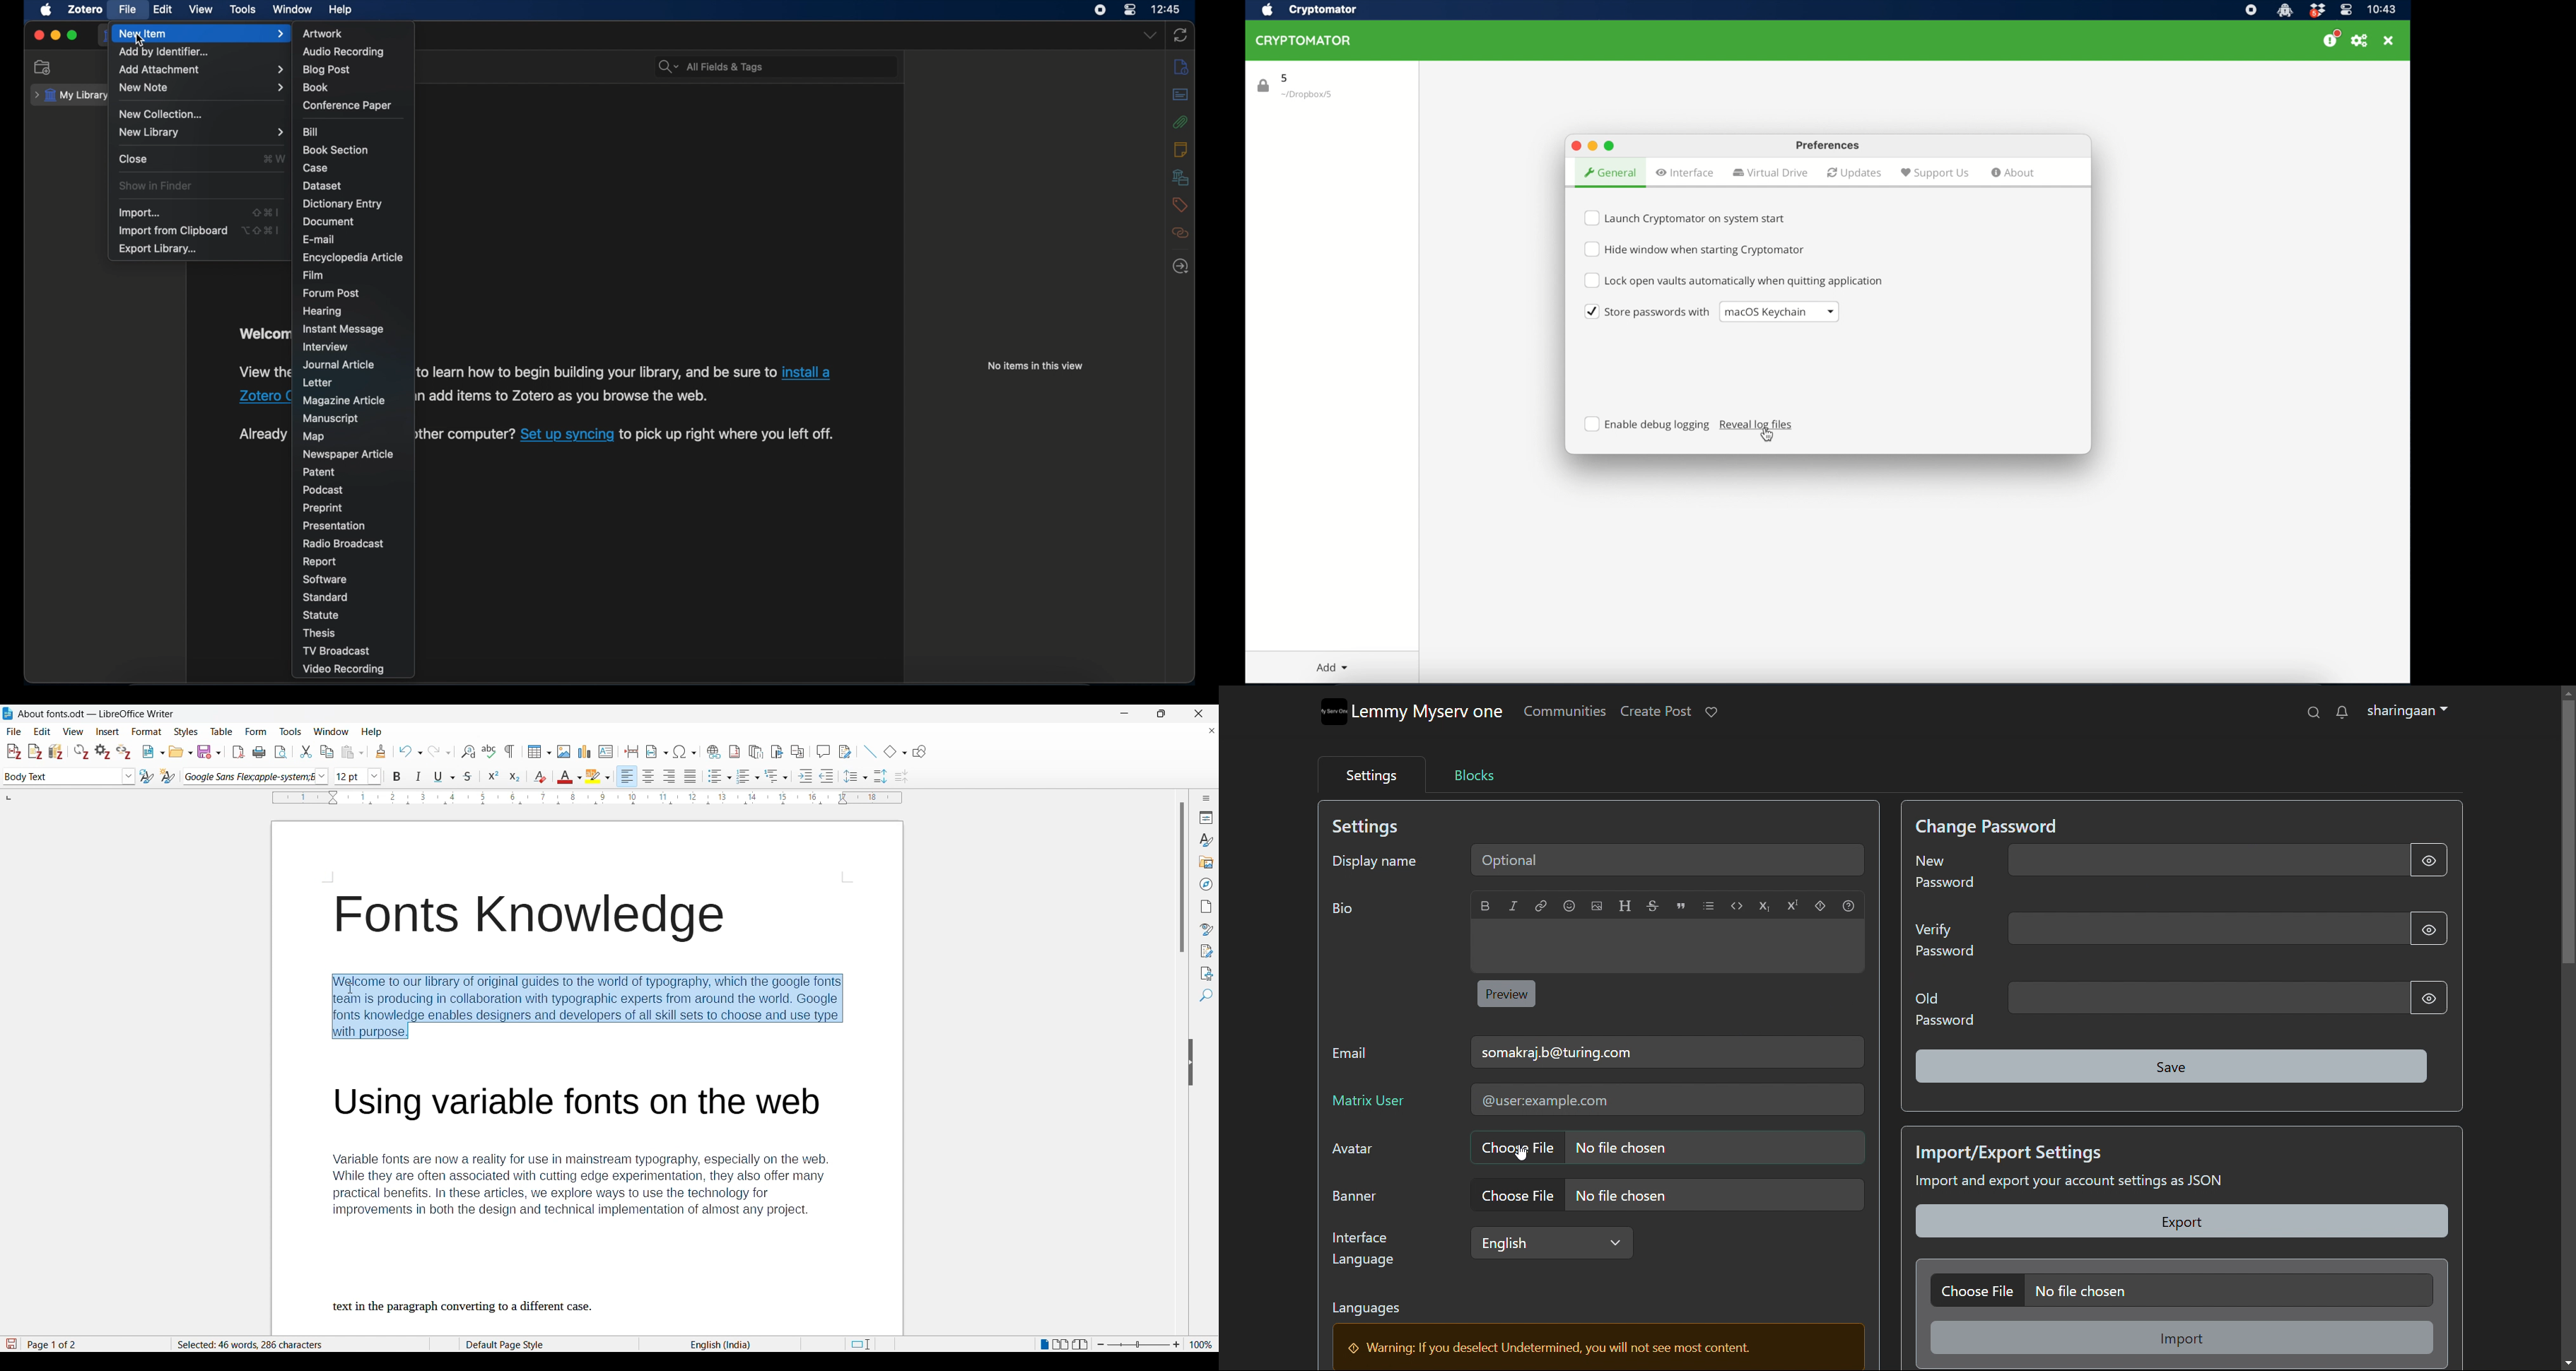 The height and width of the screenshot is (1372, 2576). I want to click on search, so click(2314, 712).